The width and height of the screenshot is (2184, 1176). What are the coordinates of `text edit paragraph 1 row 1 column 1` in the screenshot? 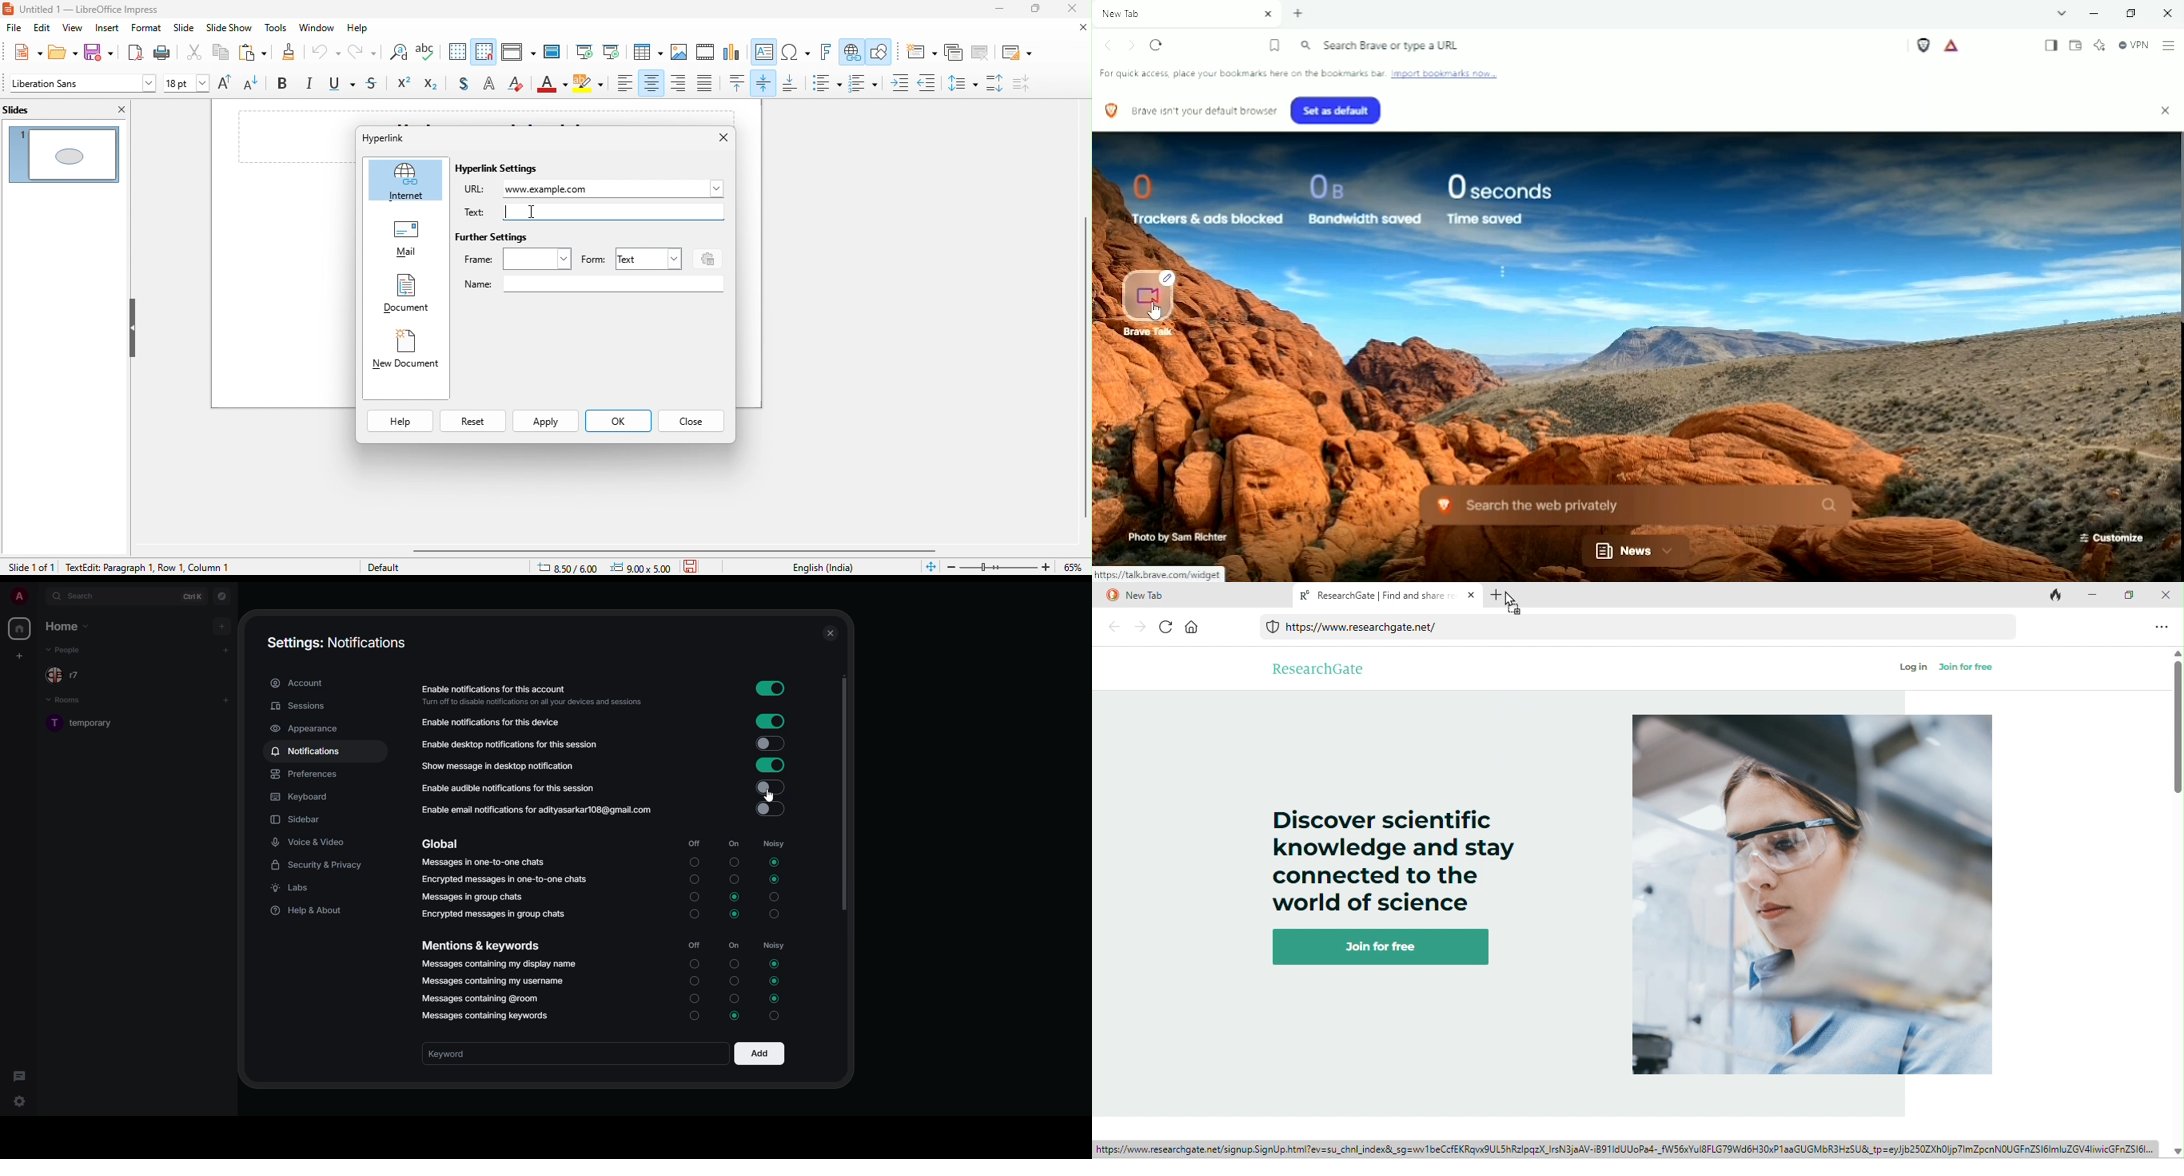 It's located at (190, 567).